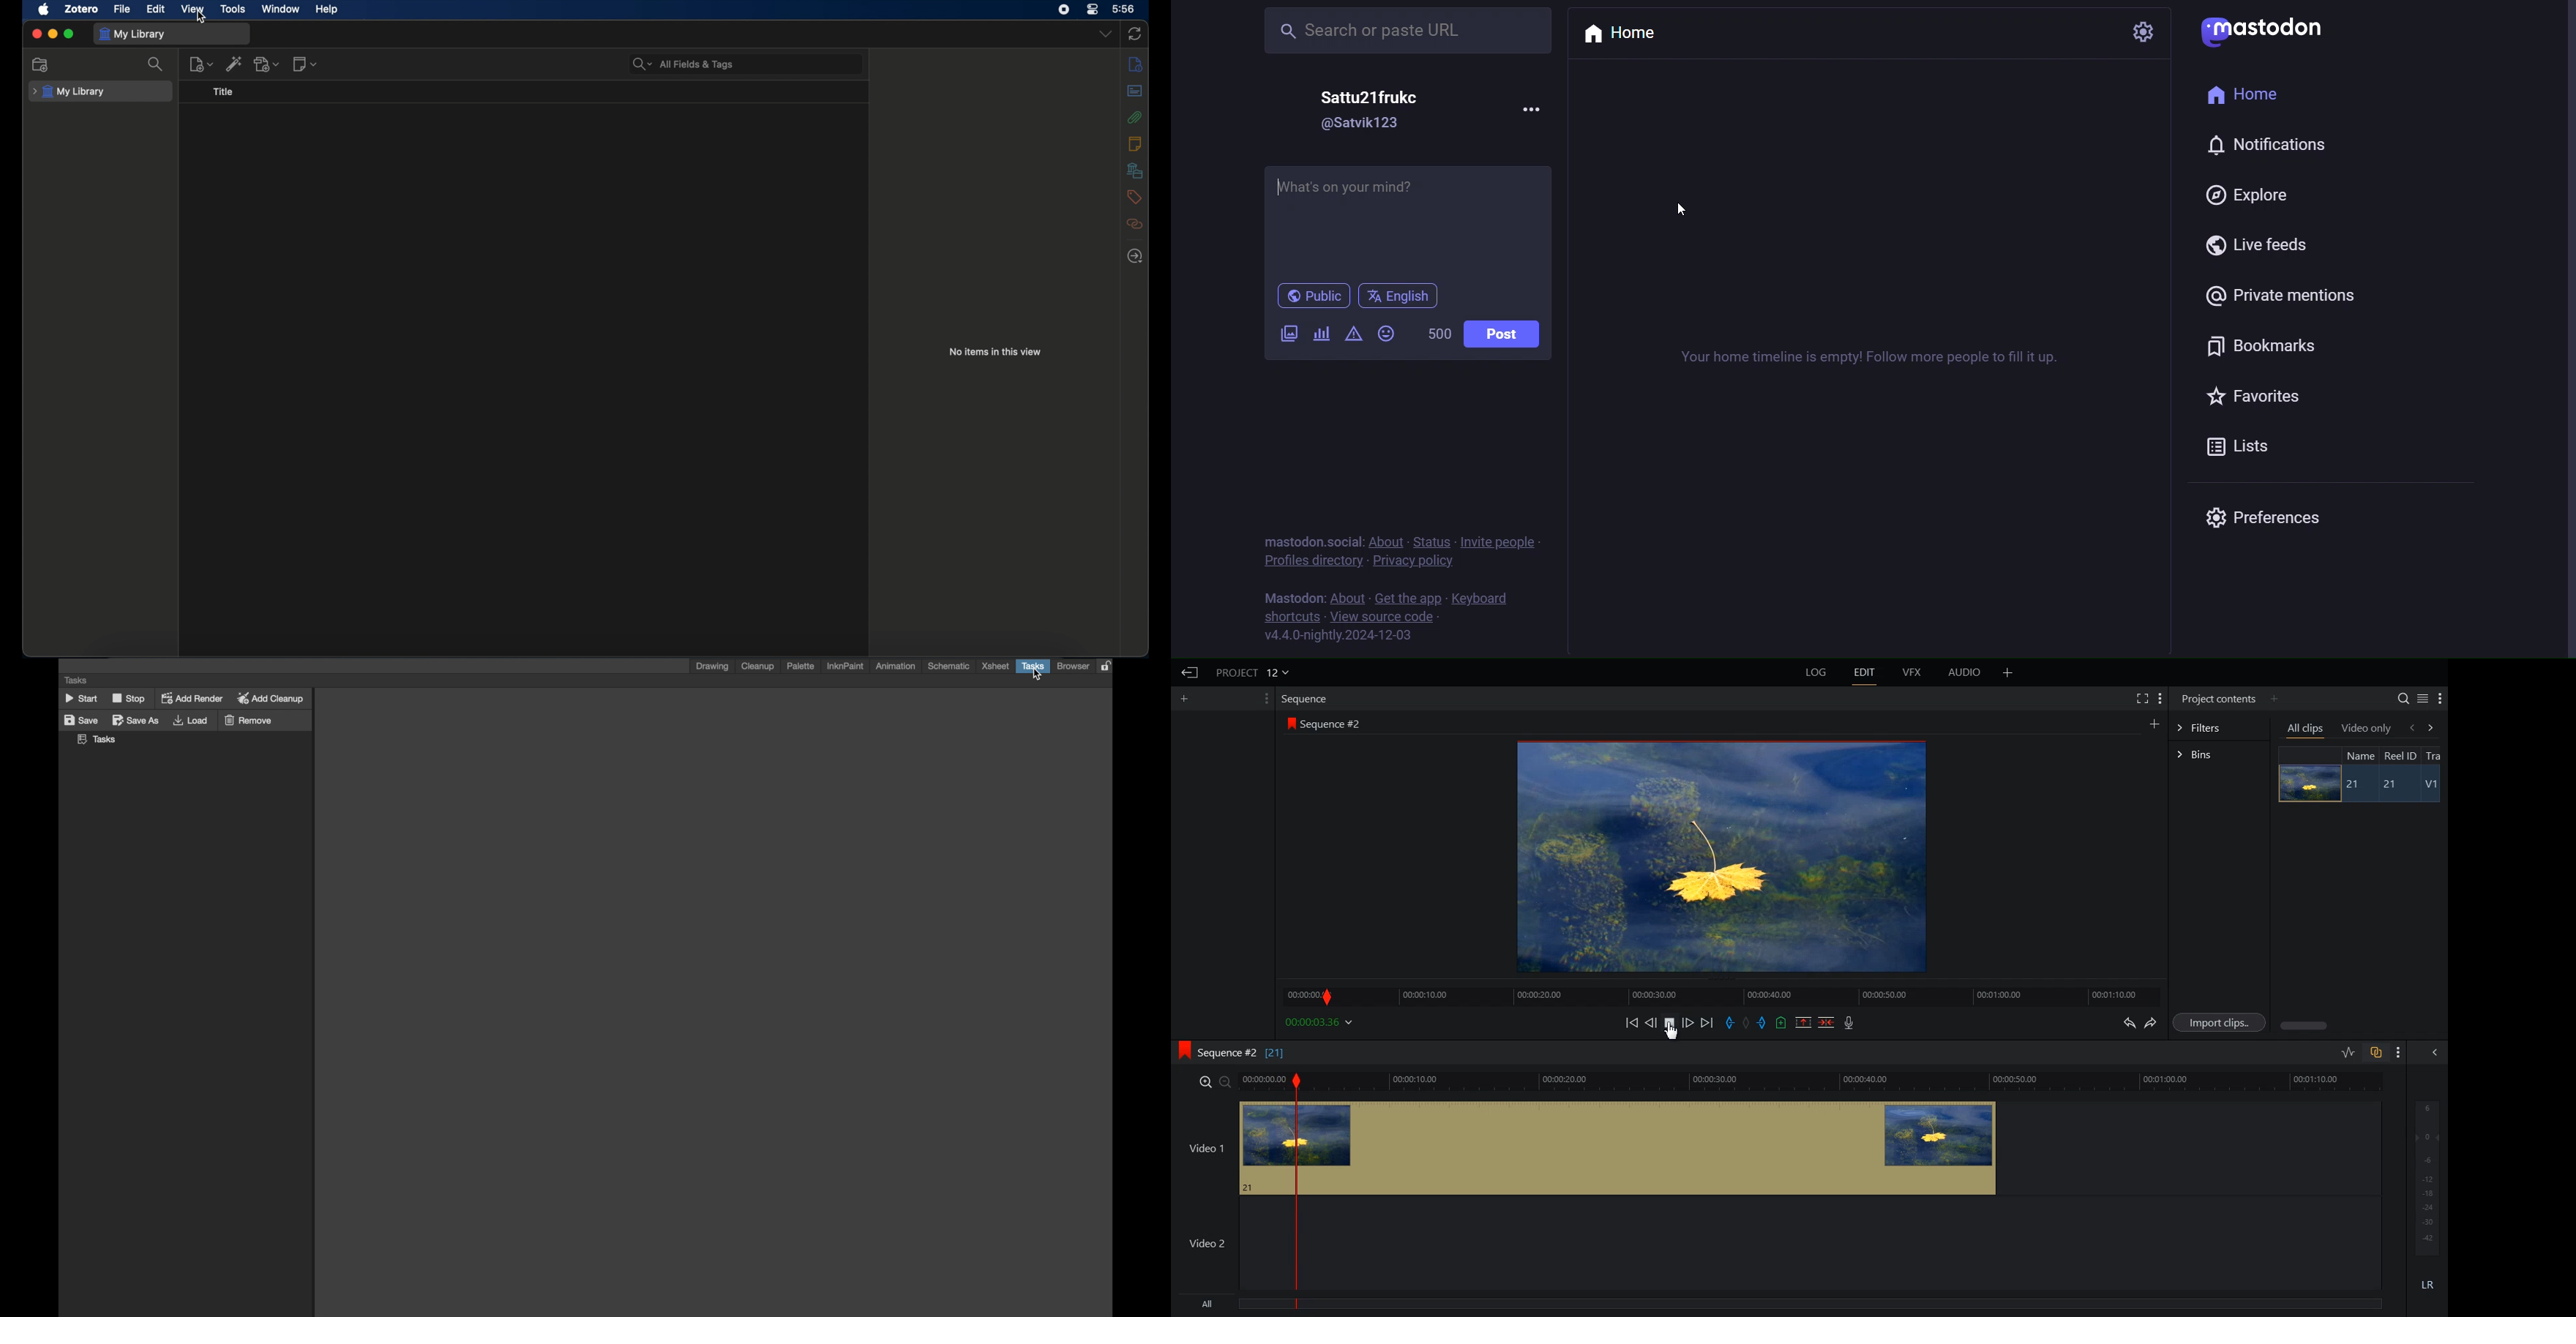 This screenshot has height=1344, width=2576. What do you see at coordinates (1352, 333) in the screenshot?
I see `content warning` at bounding box center [1352, 333].